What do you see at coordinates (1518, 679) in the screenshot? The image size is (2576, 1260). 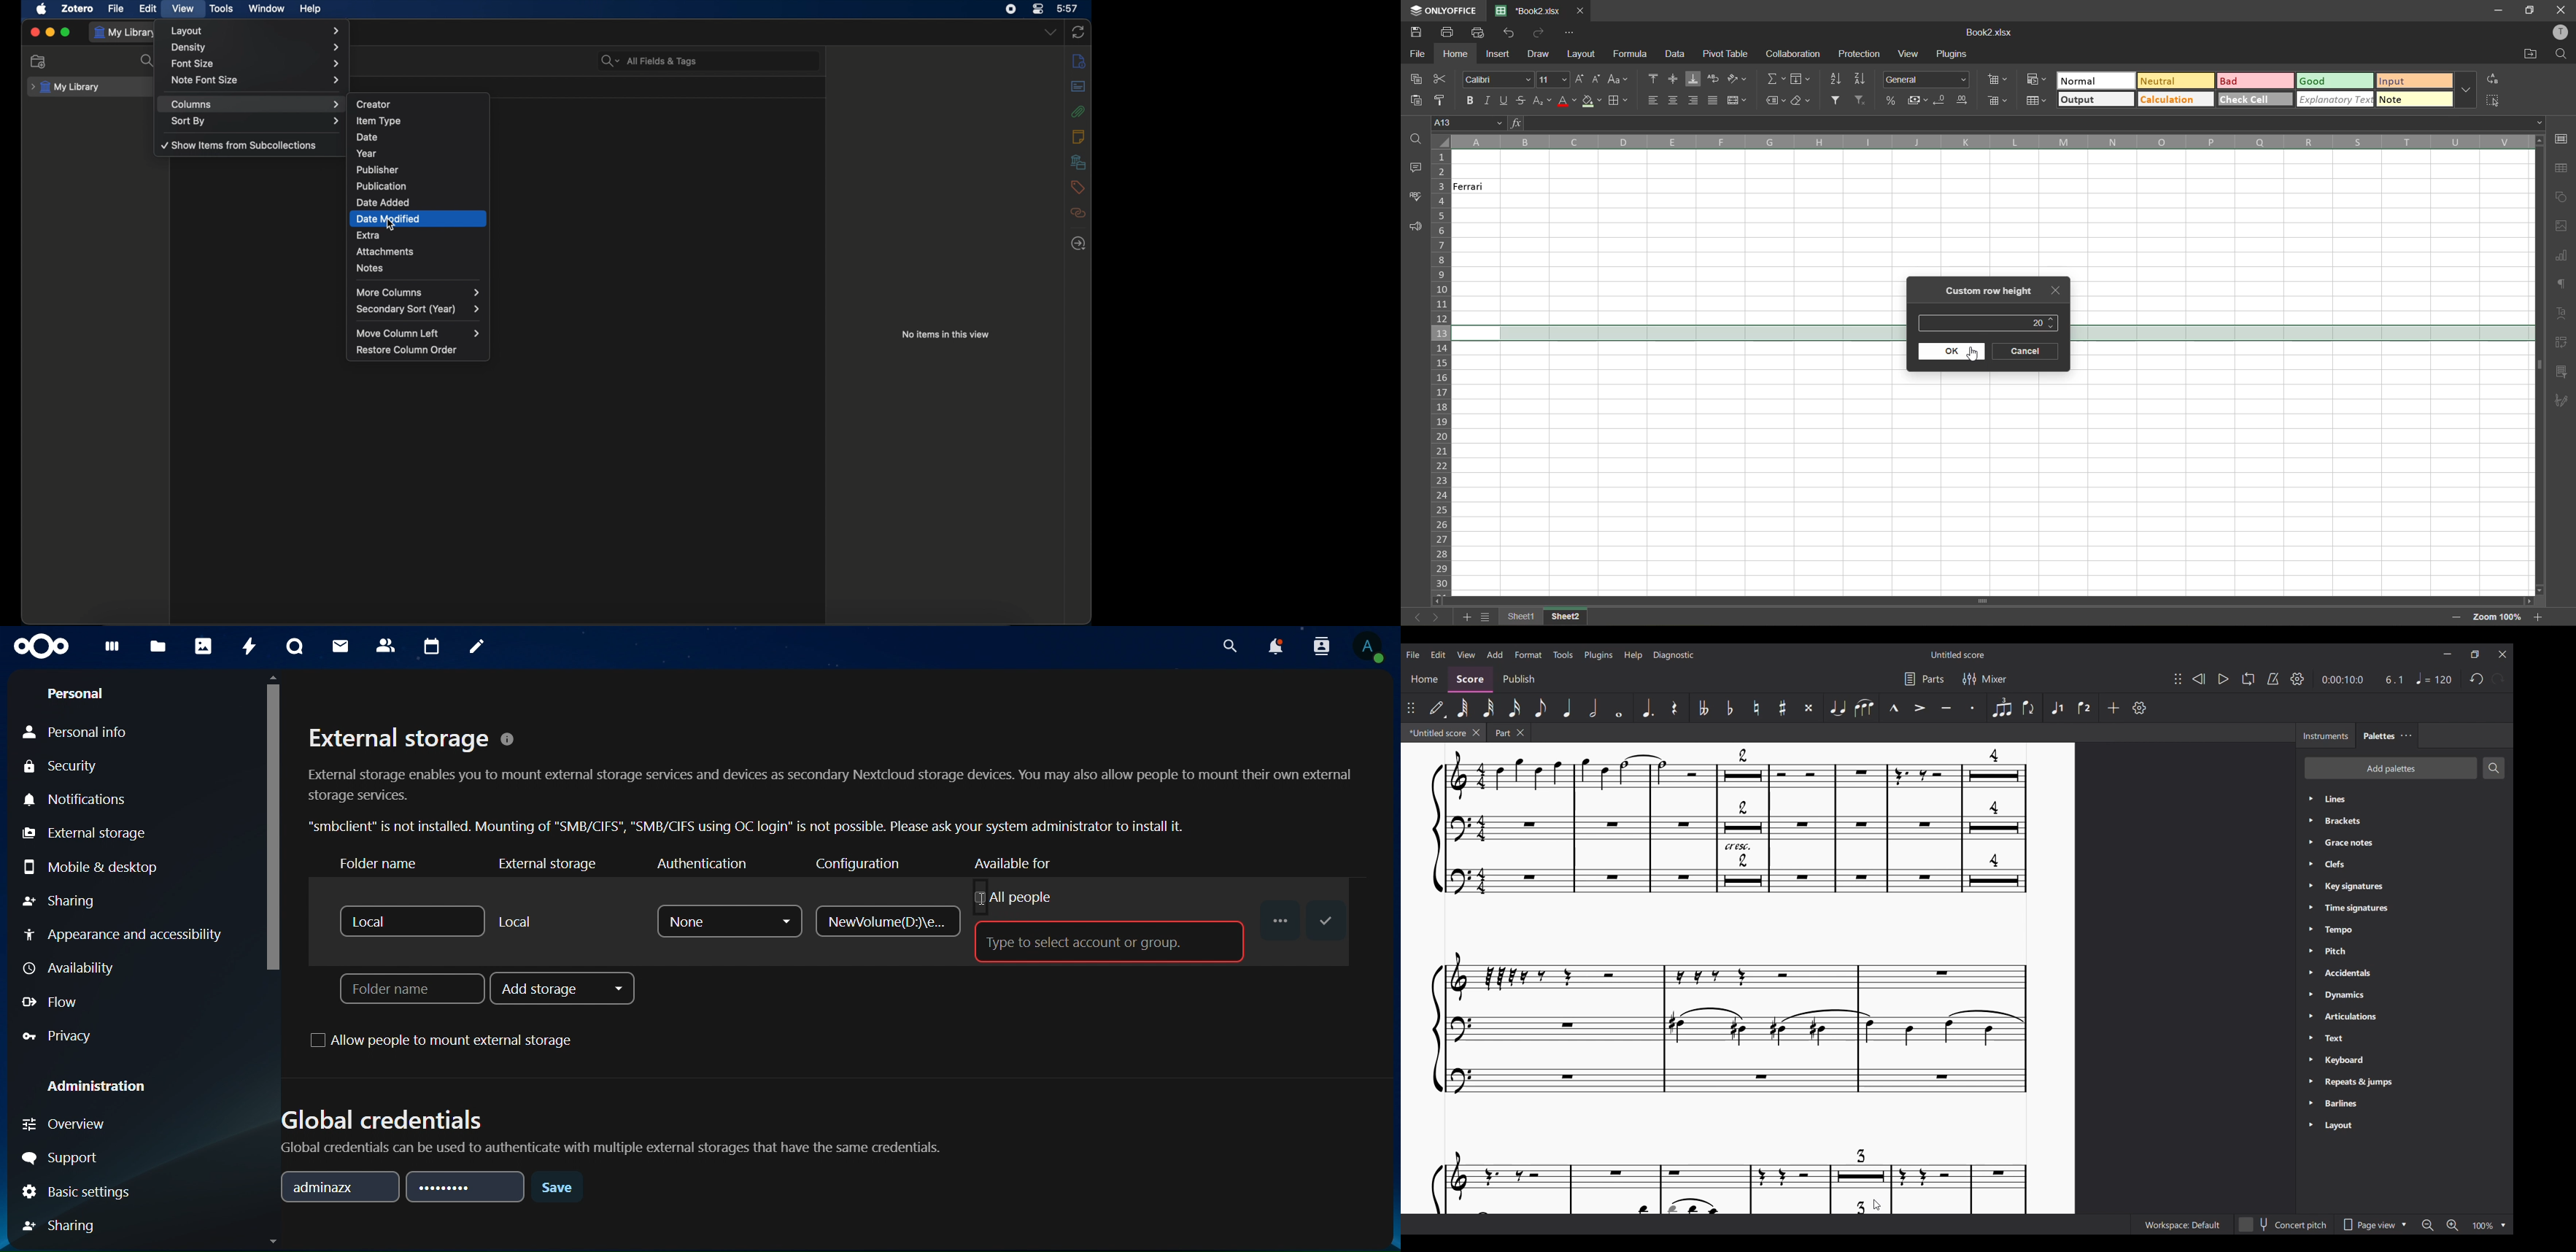 I see `Publish section` at bounding box center [1518, 679].